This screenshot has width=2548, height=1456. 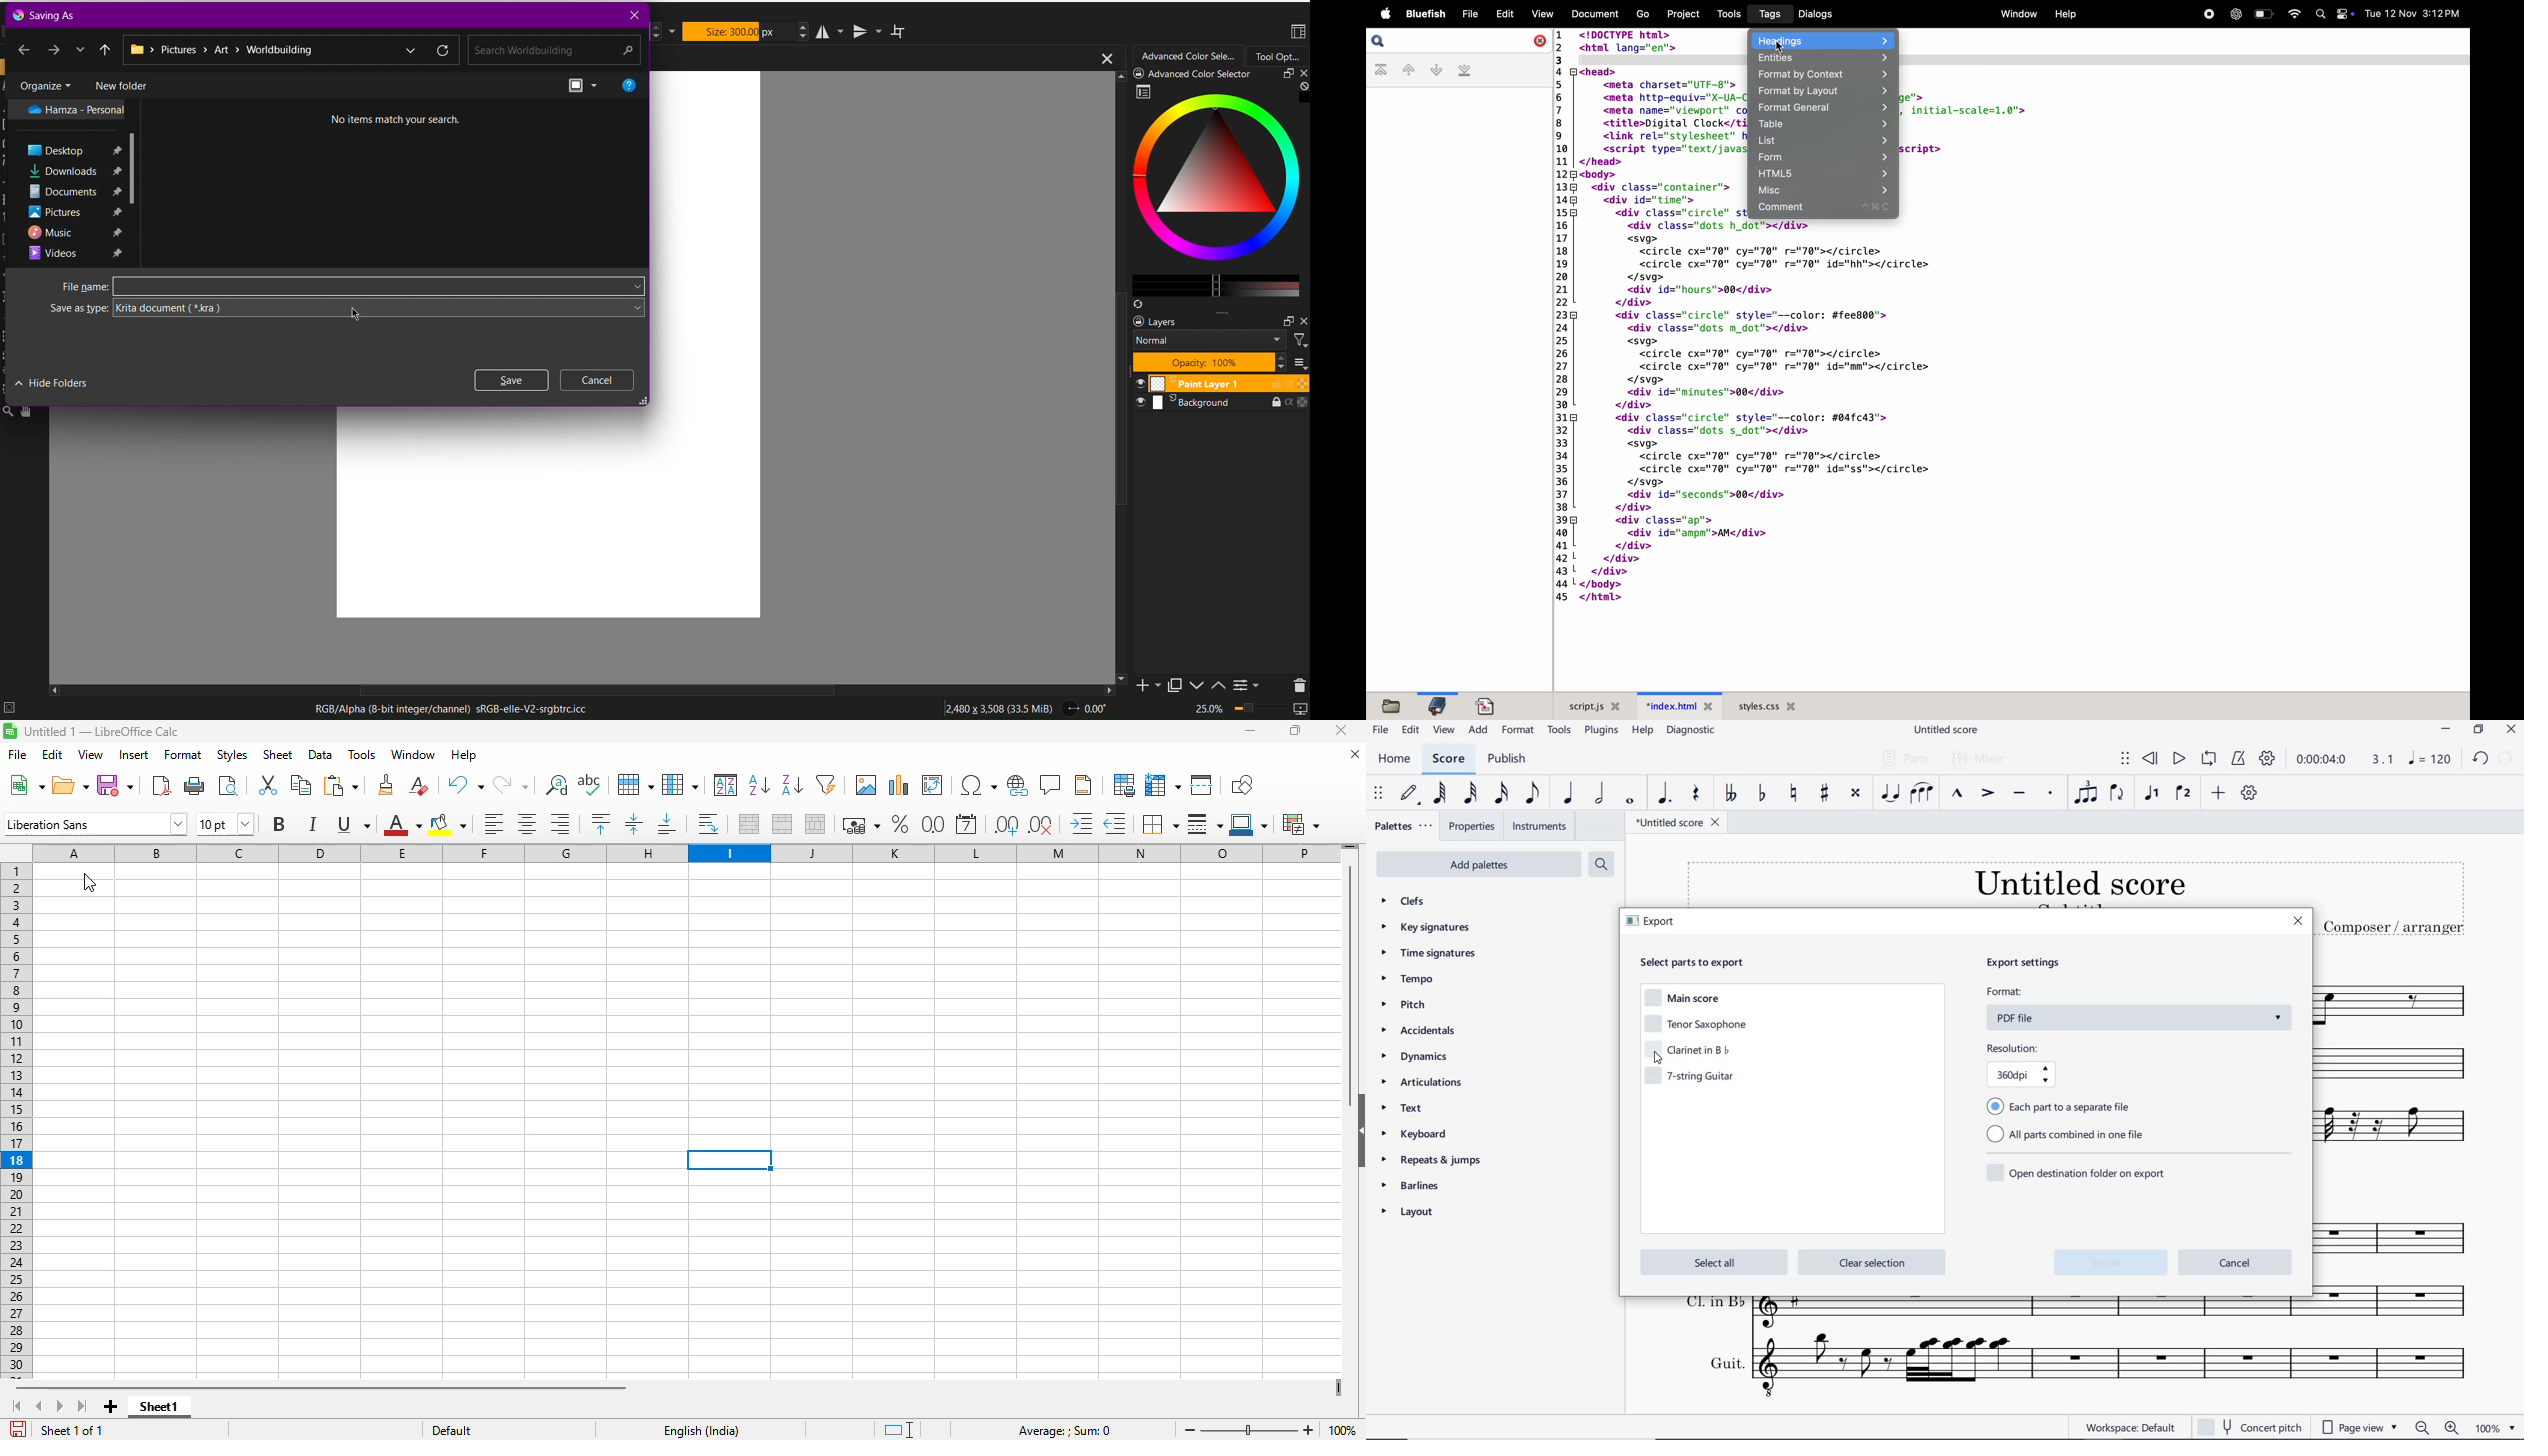 What do you see at coordinates (934, 825) in the screenshot?
I see `format as number` at bounding box center [934, 825].